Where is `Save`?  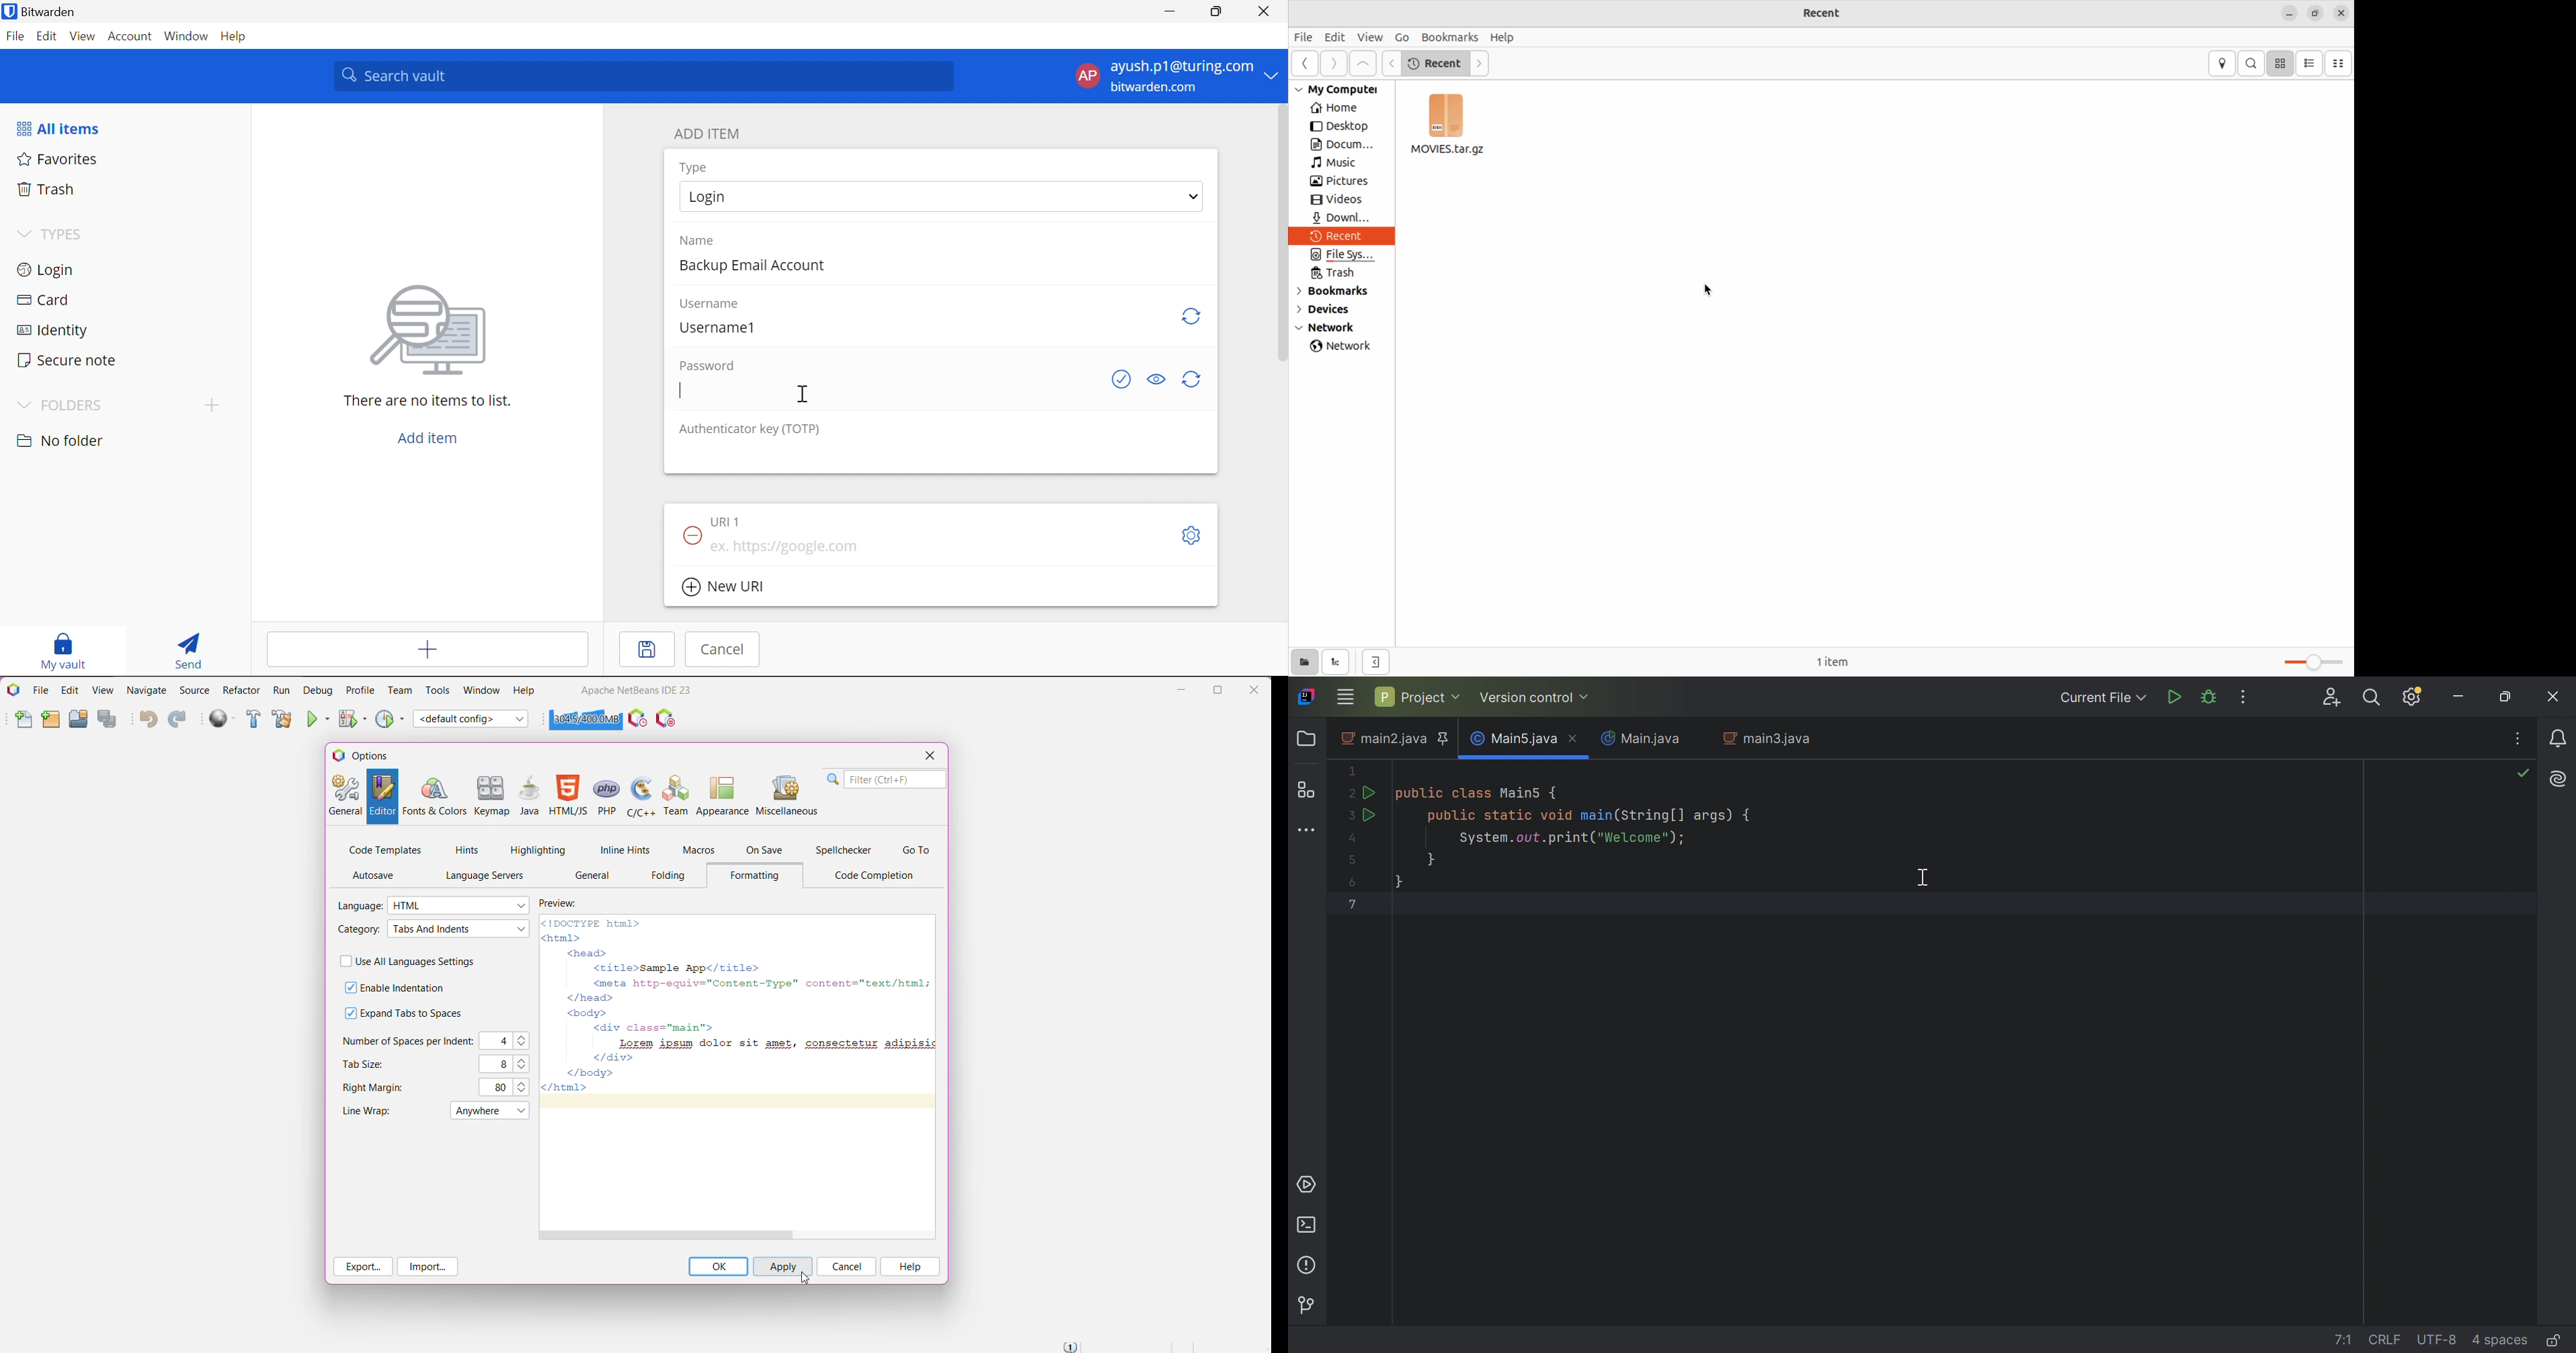
Save is located at coordinates (647, 651).